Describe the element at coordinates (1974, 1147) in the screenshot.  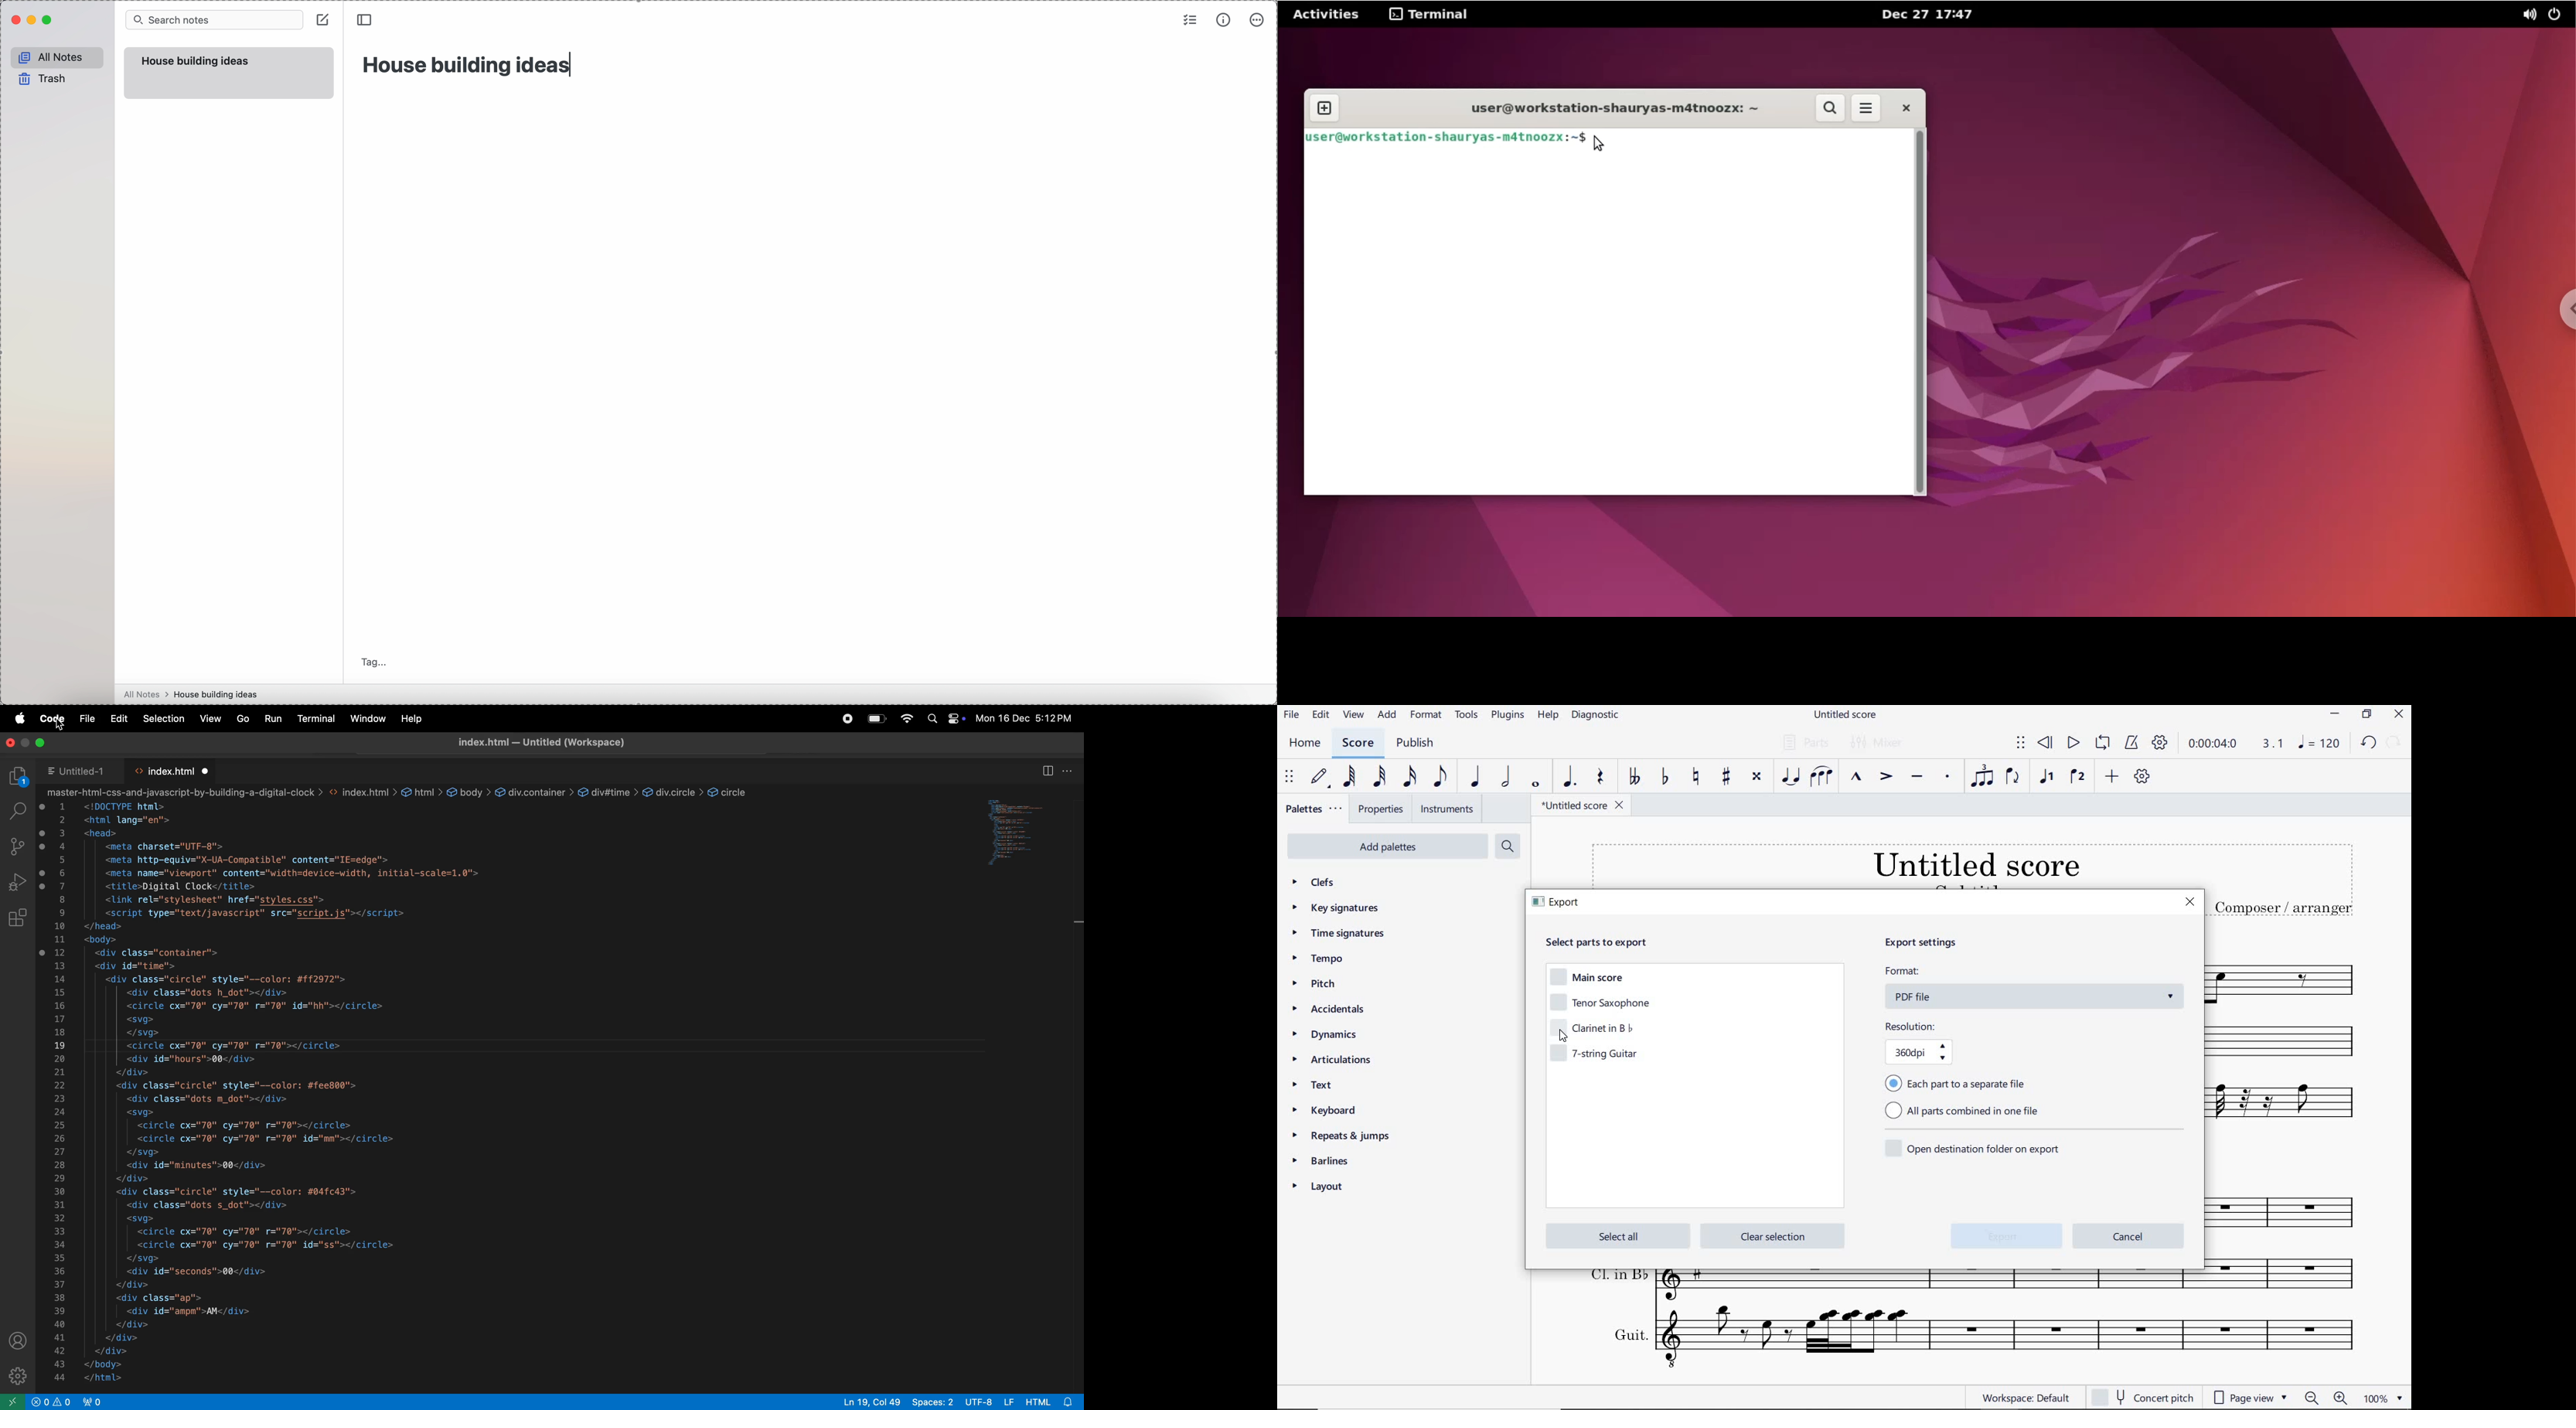
I see `open destination folder on export` at that location.